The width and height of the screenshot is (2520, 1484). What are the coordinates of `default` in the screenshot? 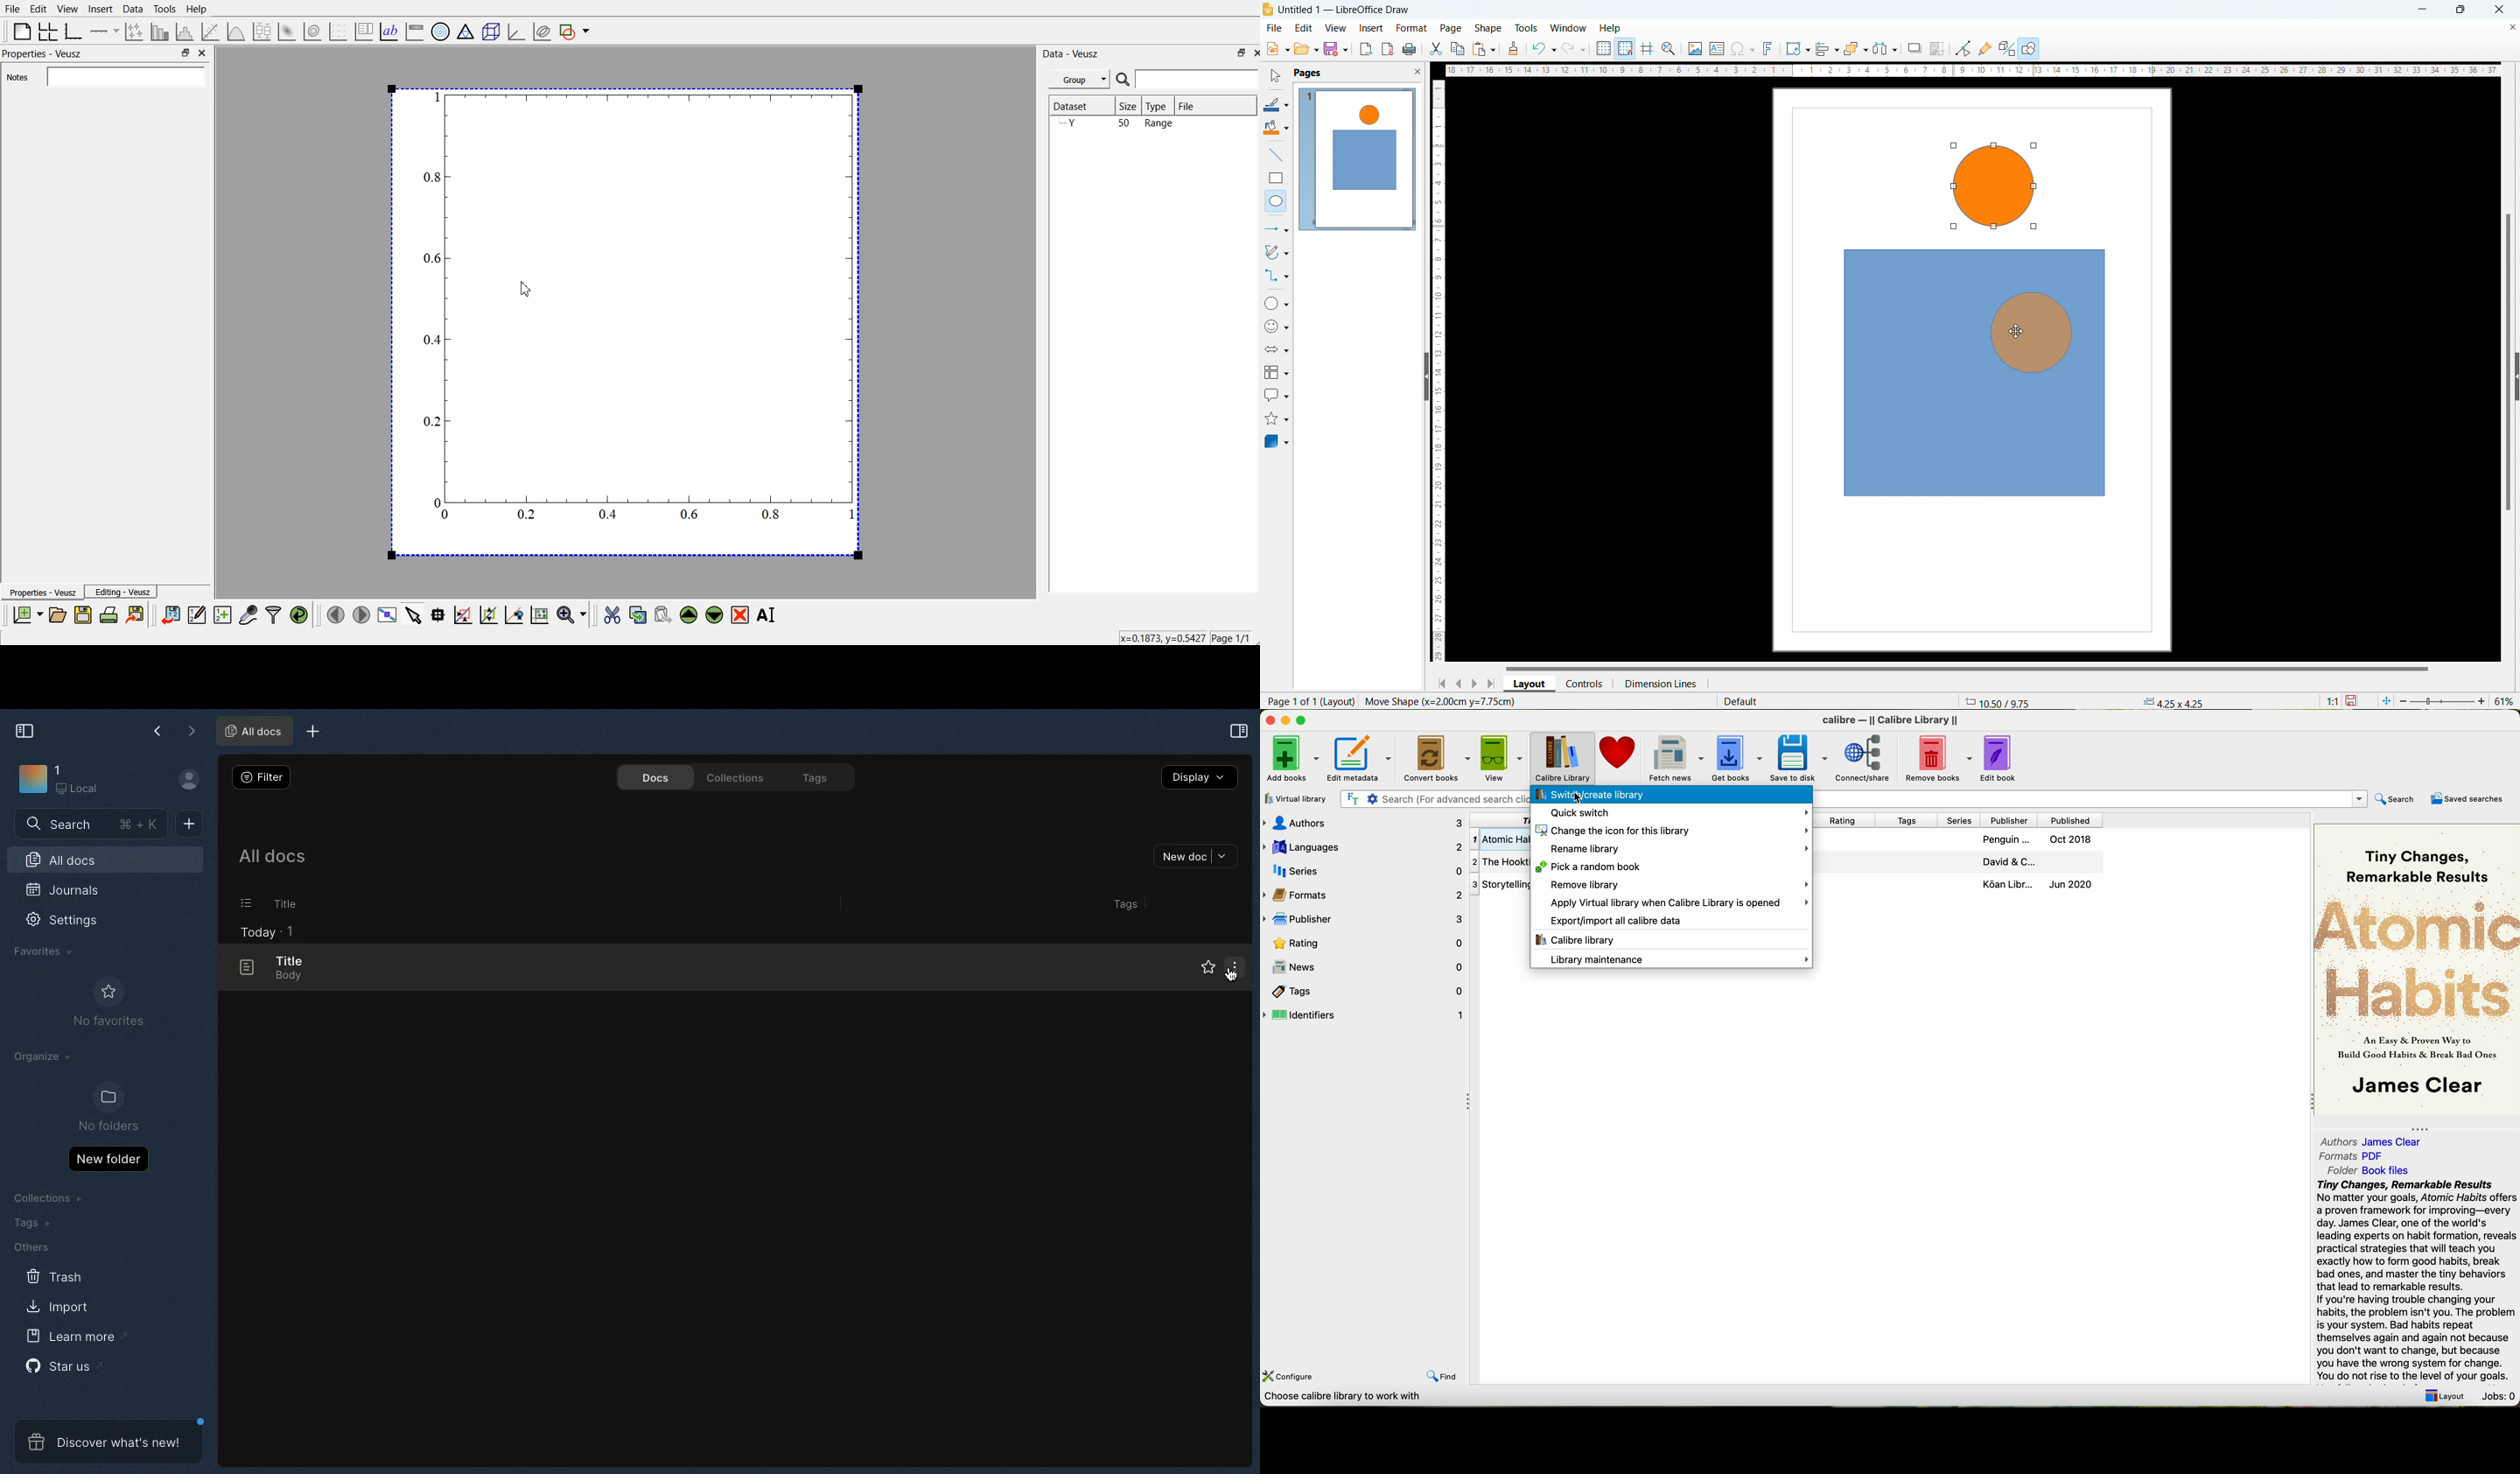 It's located at (1740, 700).